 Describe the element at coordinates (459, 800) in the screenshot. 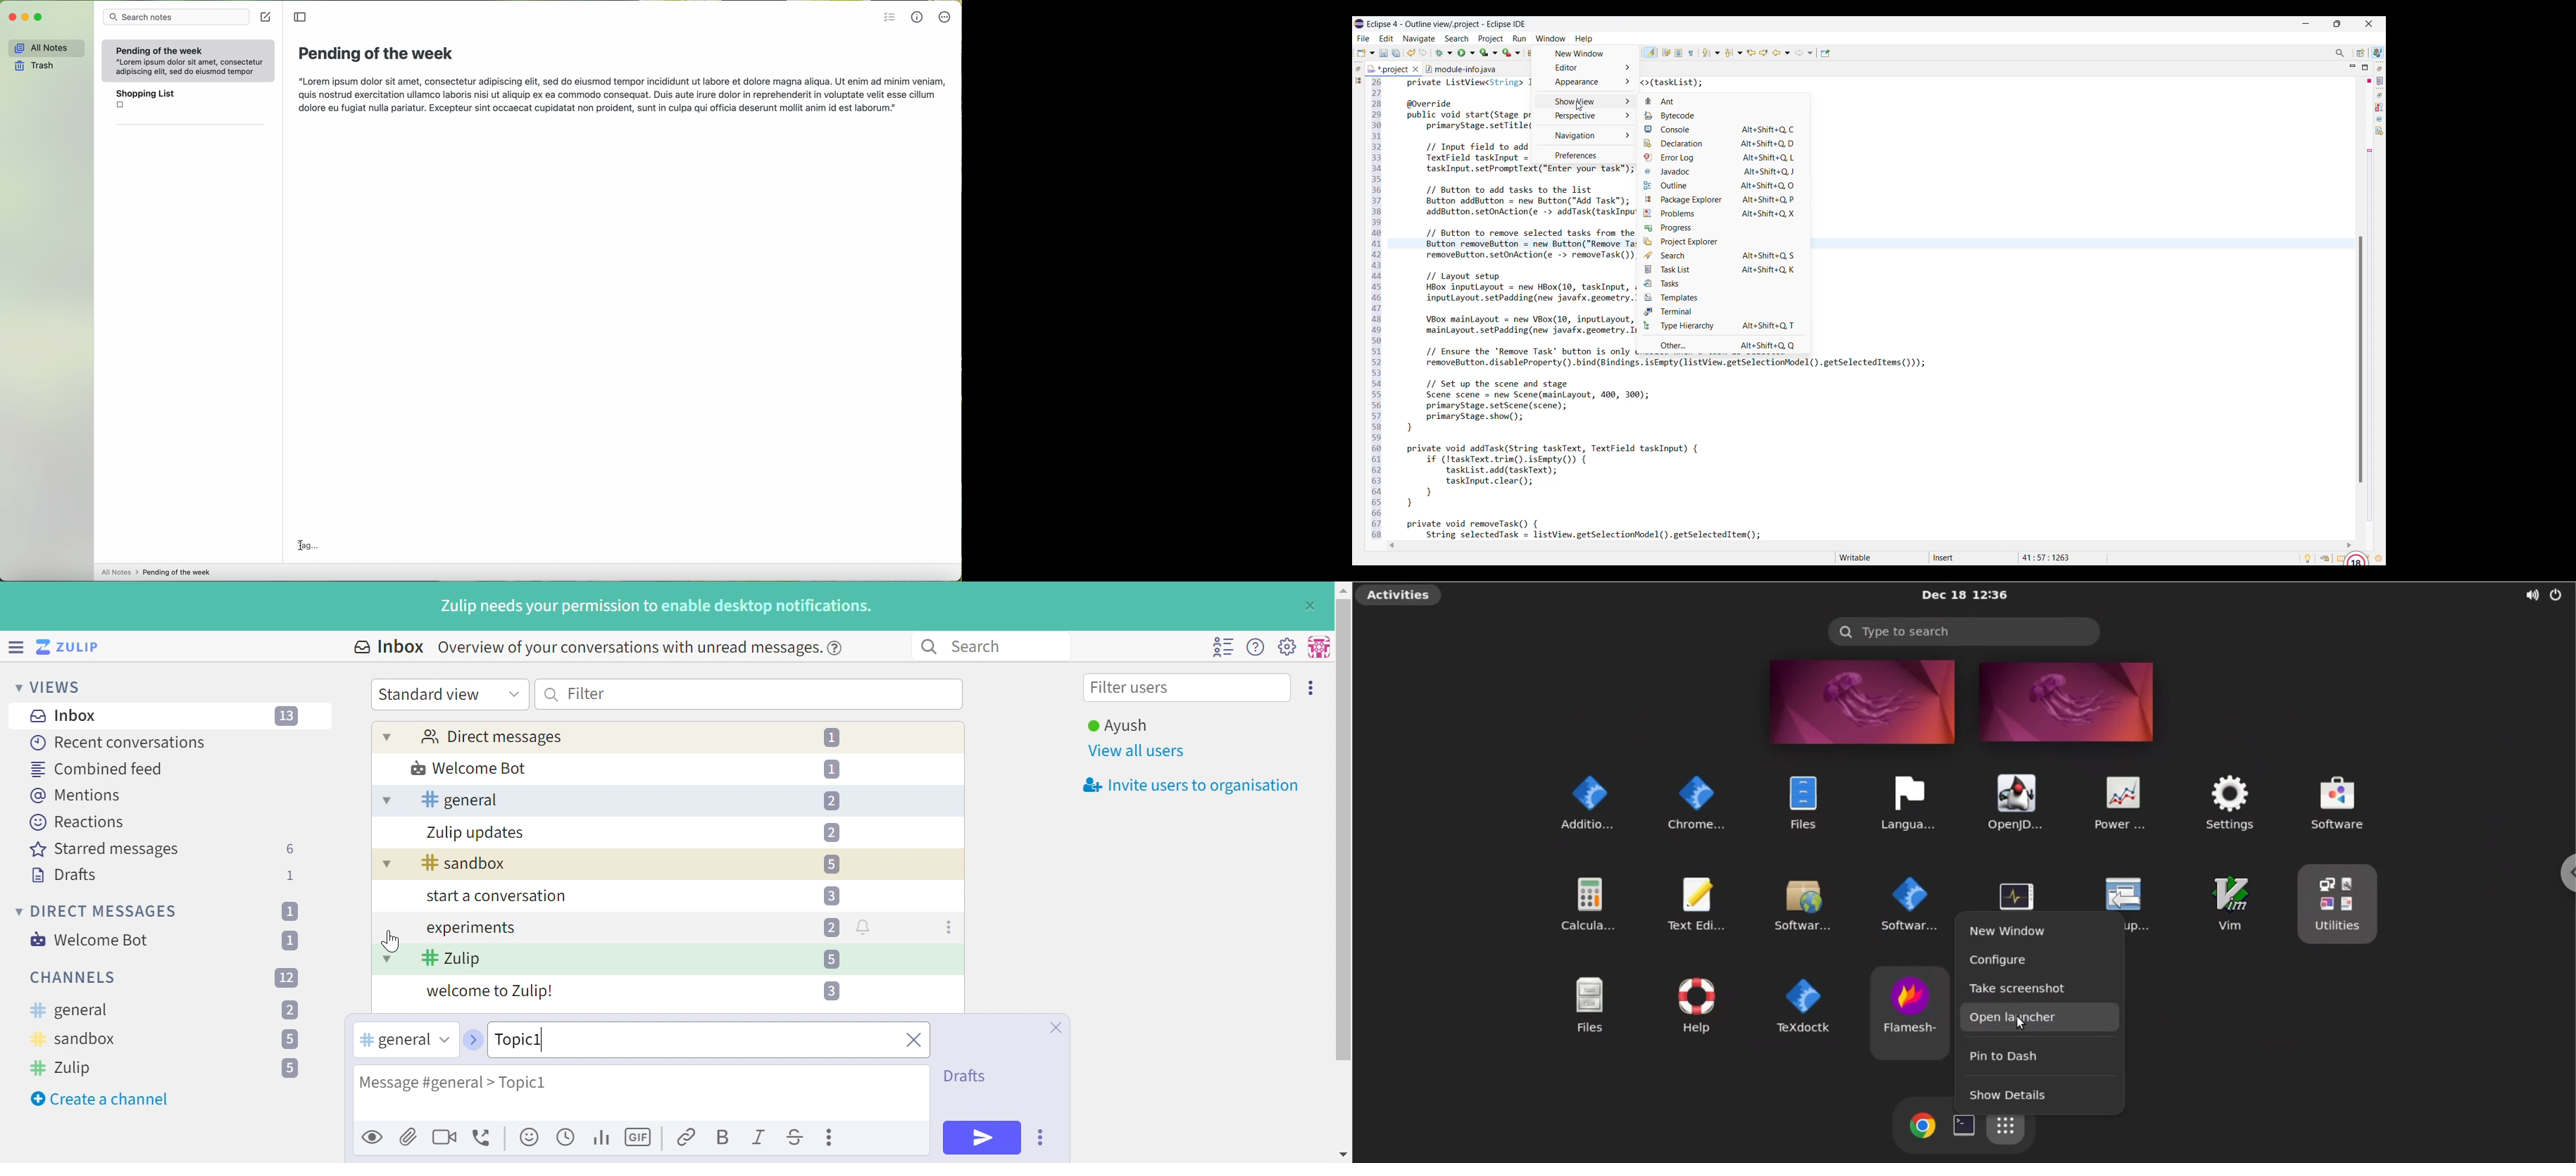

I see `general` at that location.